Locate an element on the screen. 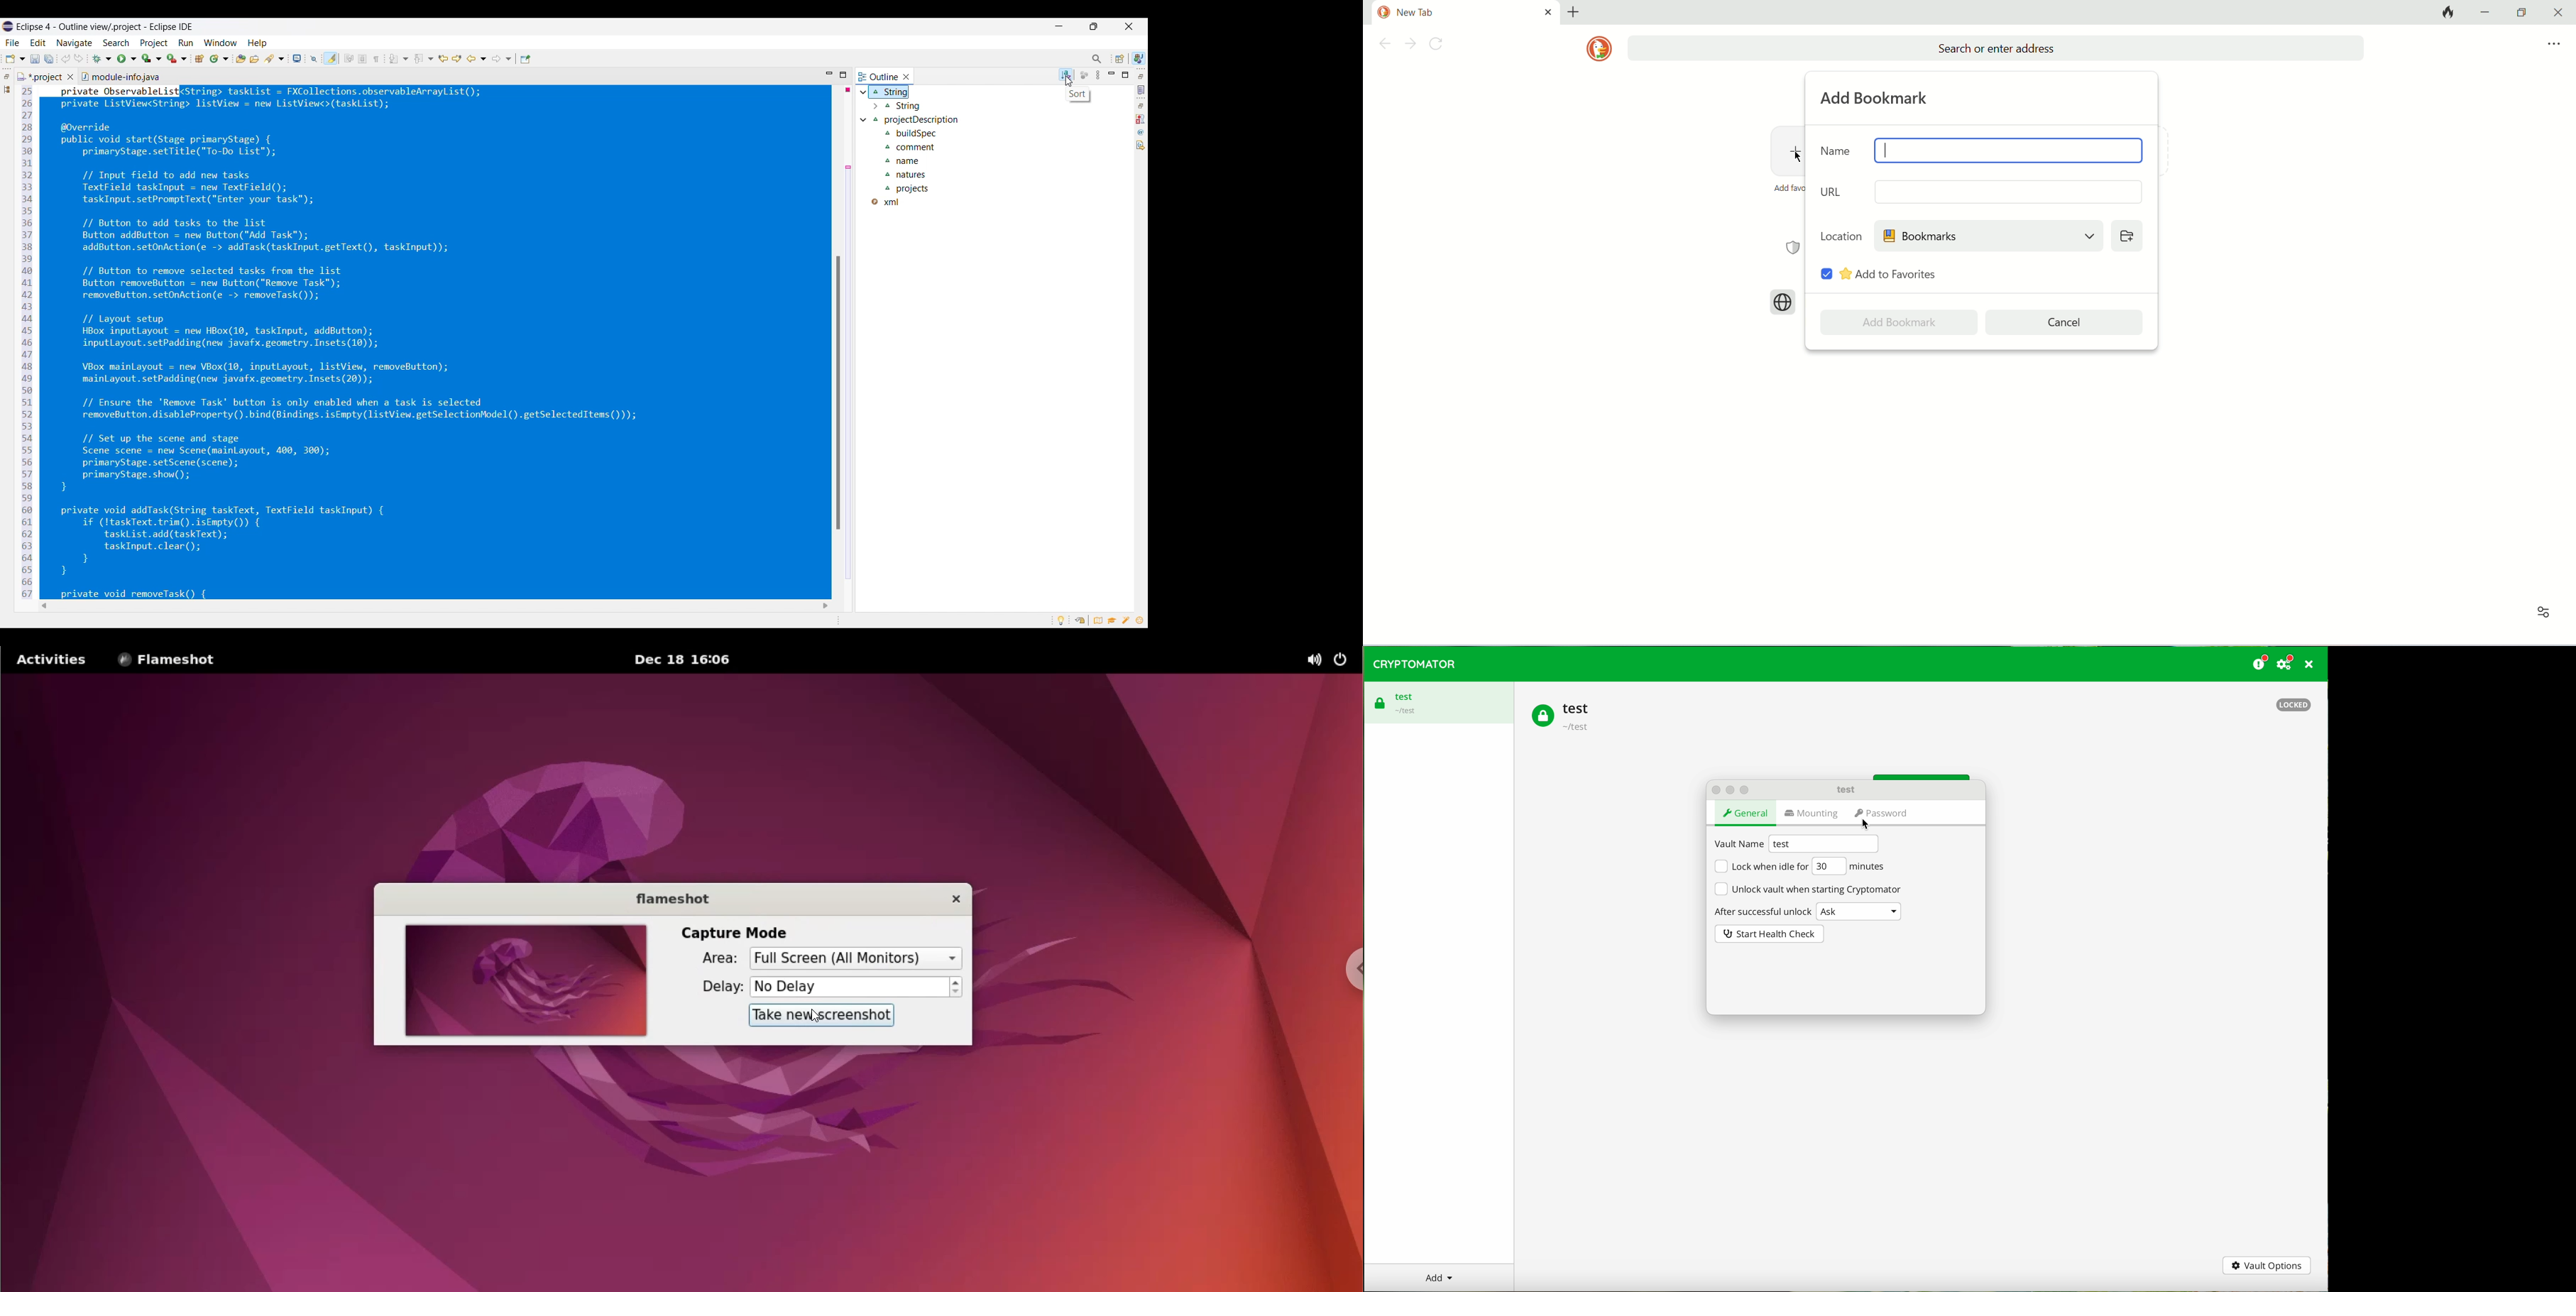  Horizontal slider is located at coordinates (576, 606).